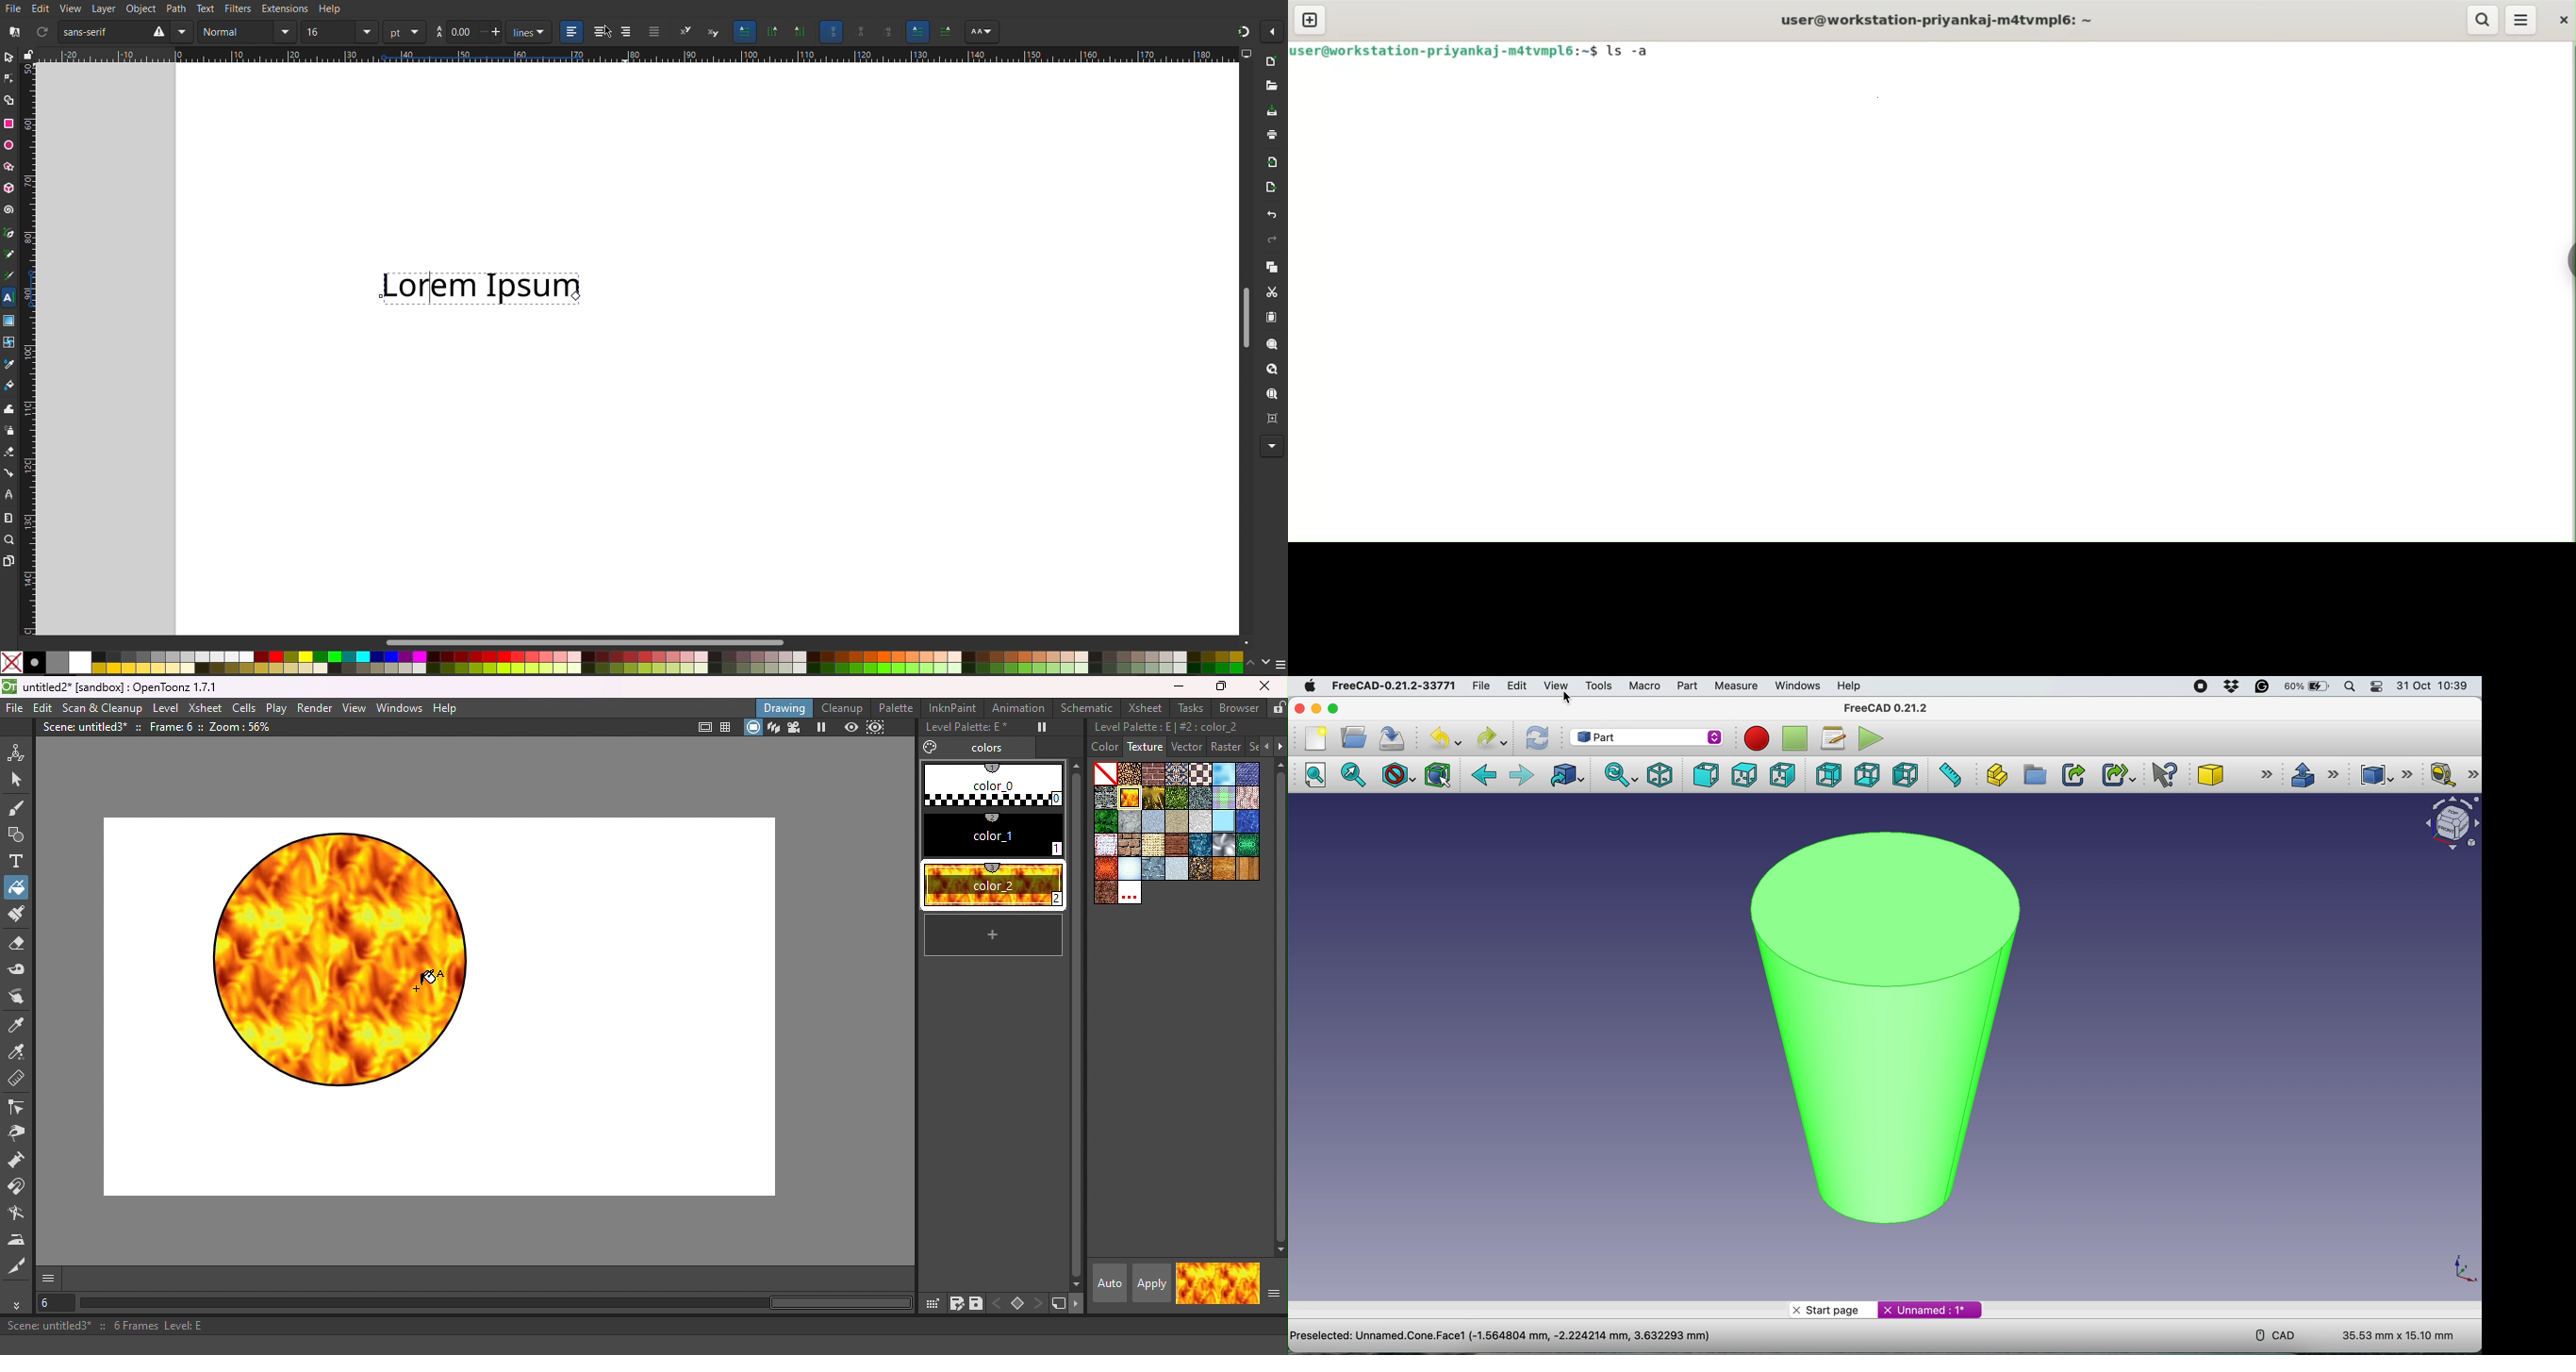 The image size is (2576, 1372). What do you see at coordinates (1271, 187) in the screenshot?
I see `Open Export` at bounding box center [1271, 187].